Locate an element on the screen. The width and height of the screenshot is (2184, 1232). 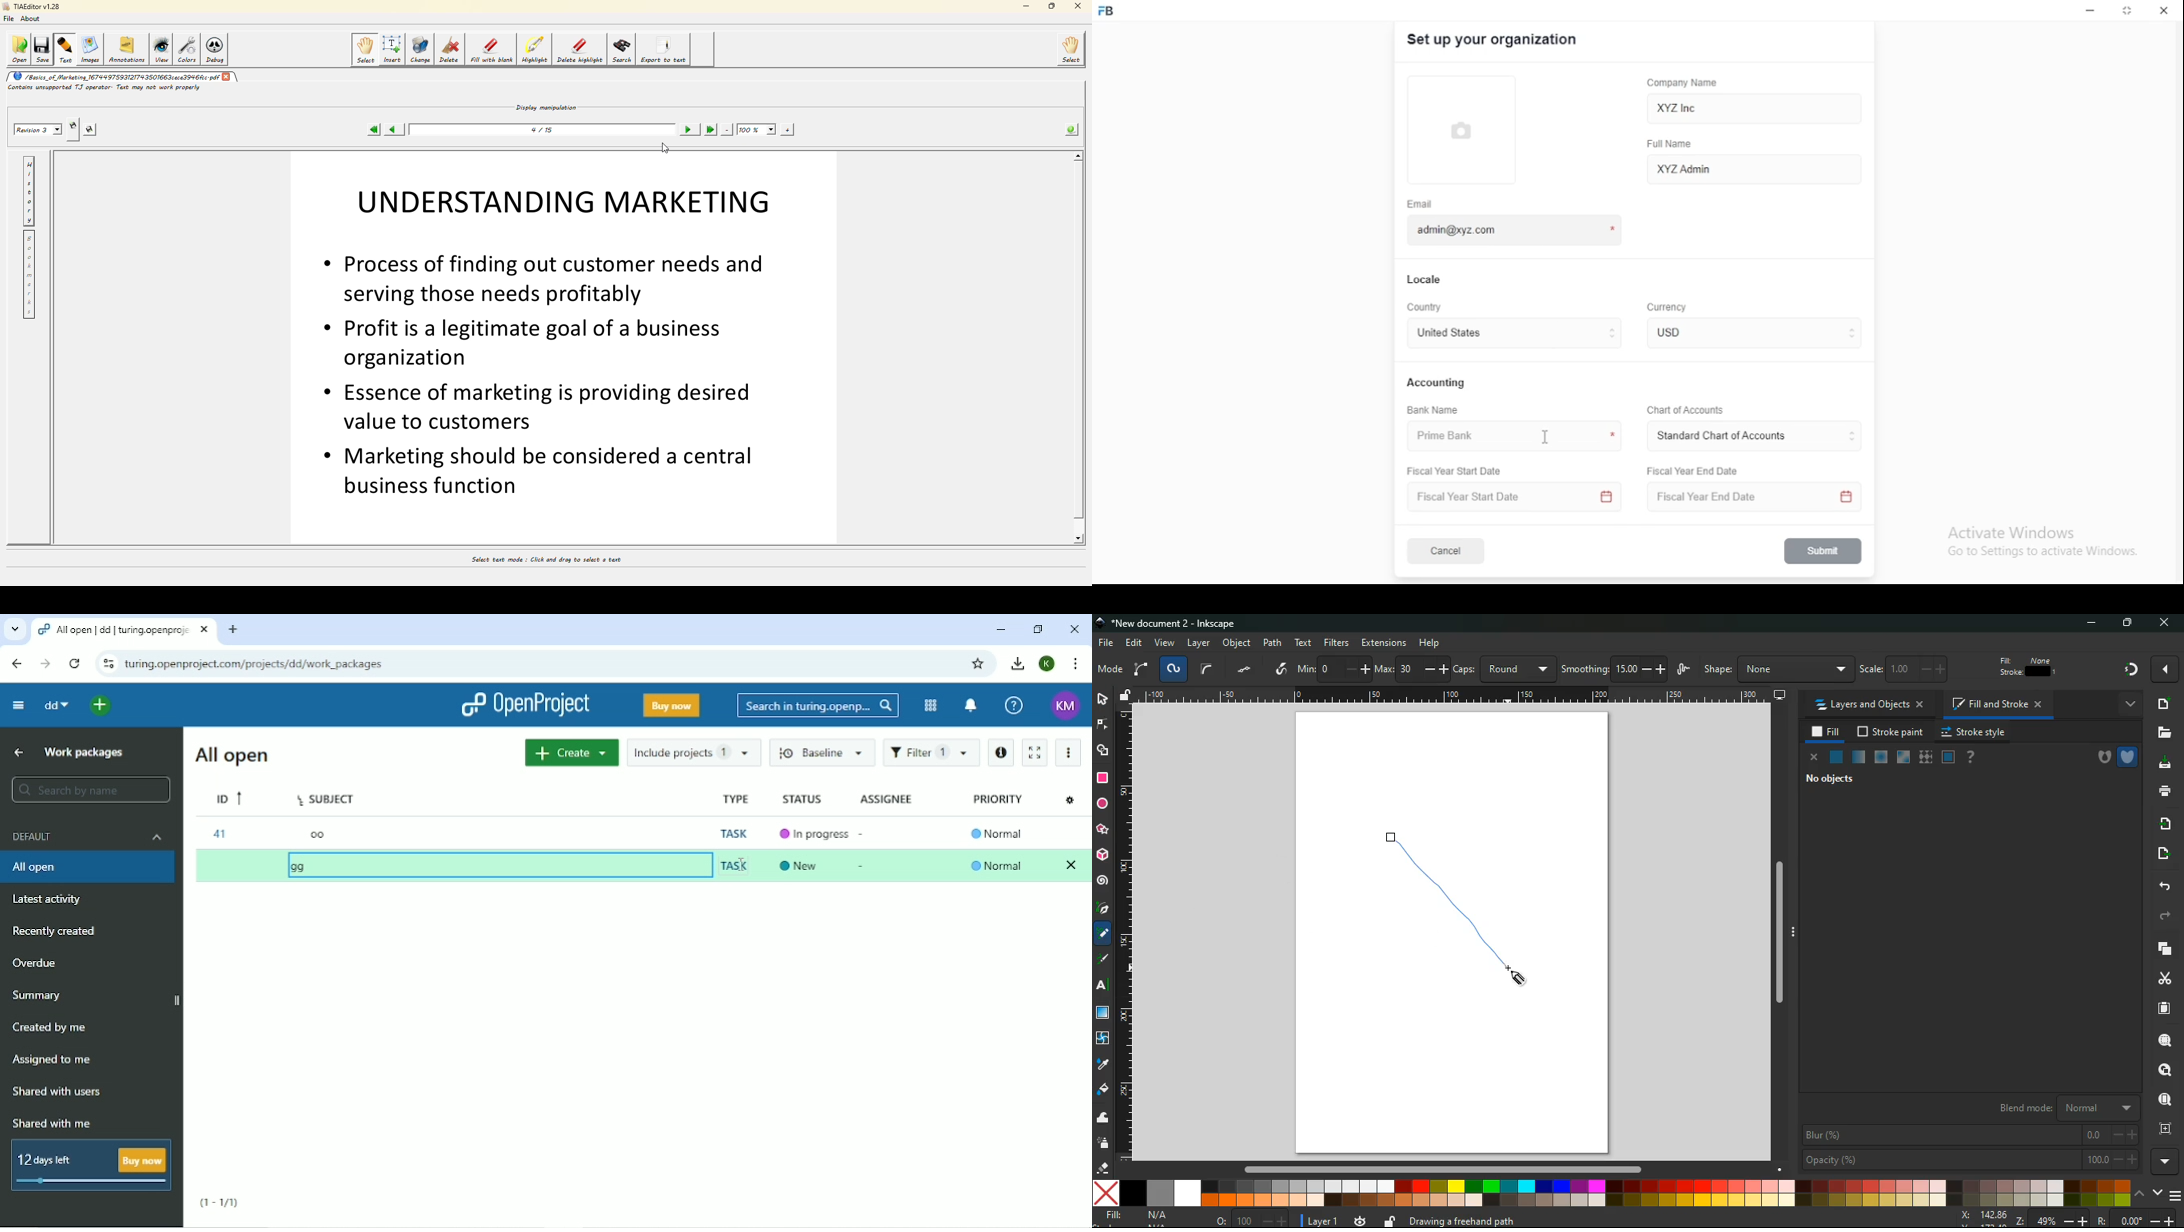
shapes is located at coordinates (1104, 752).